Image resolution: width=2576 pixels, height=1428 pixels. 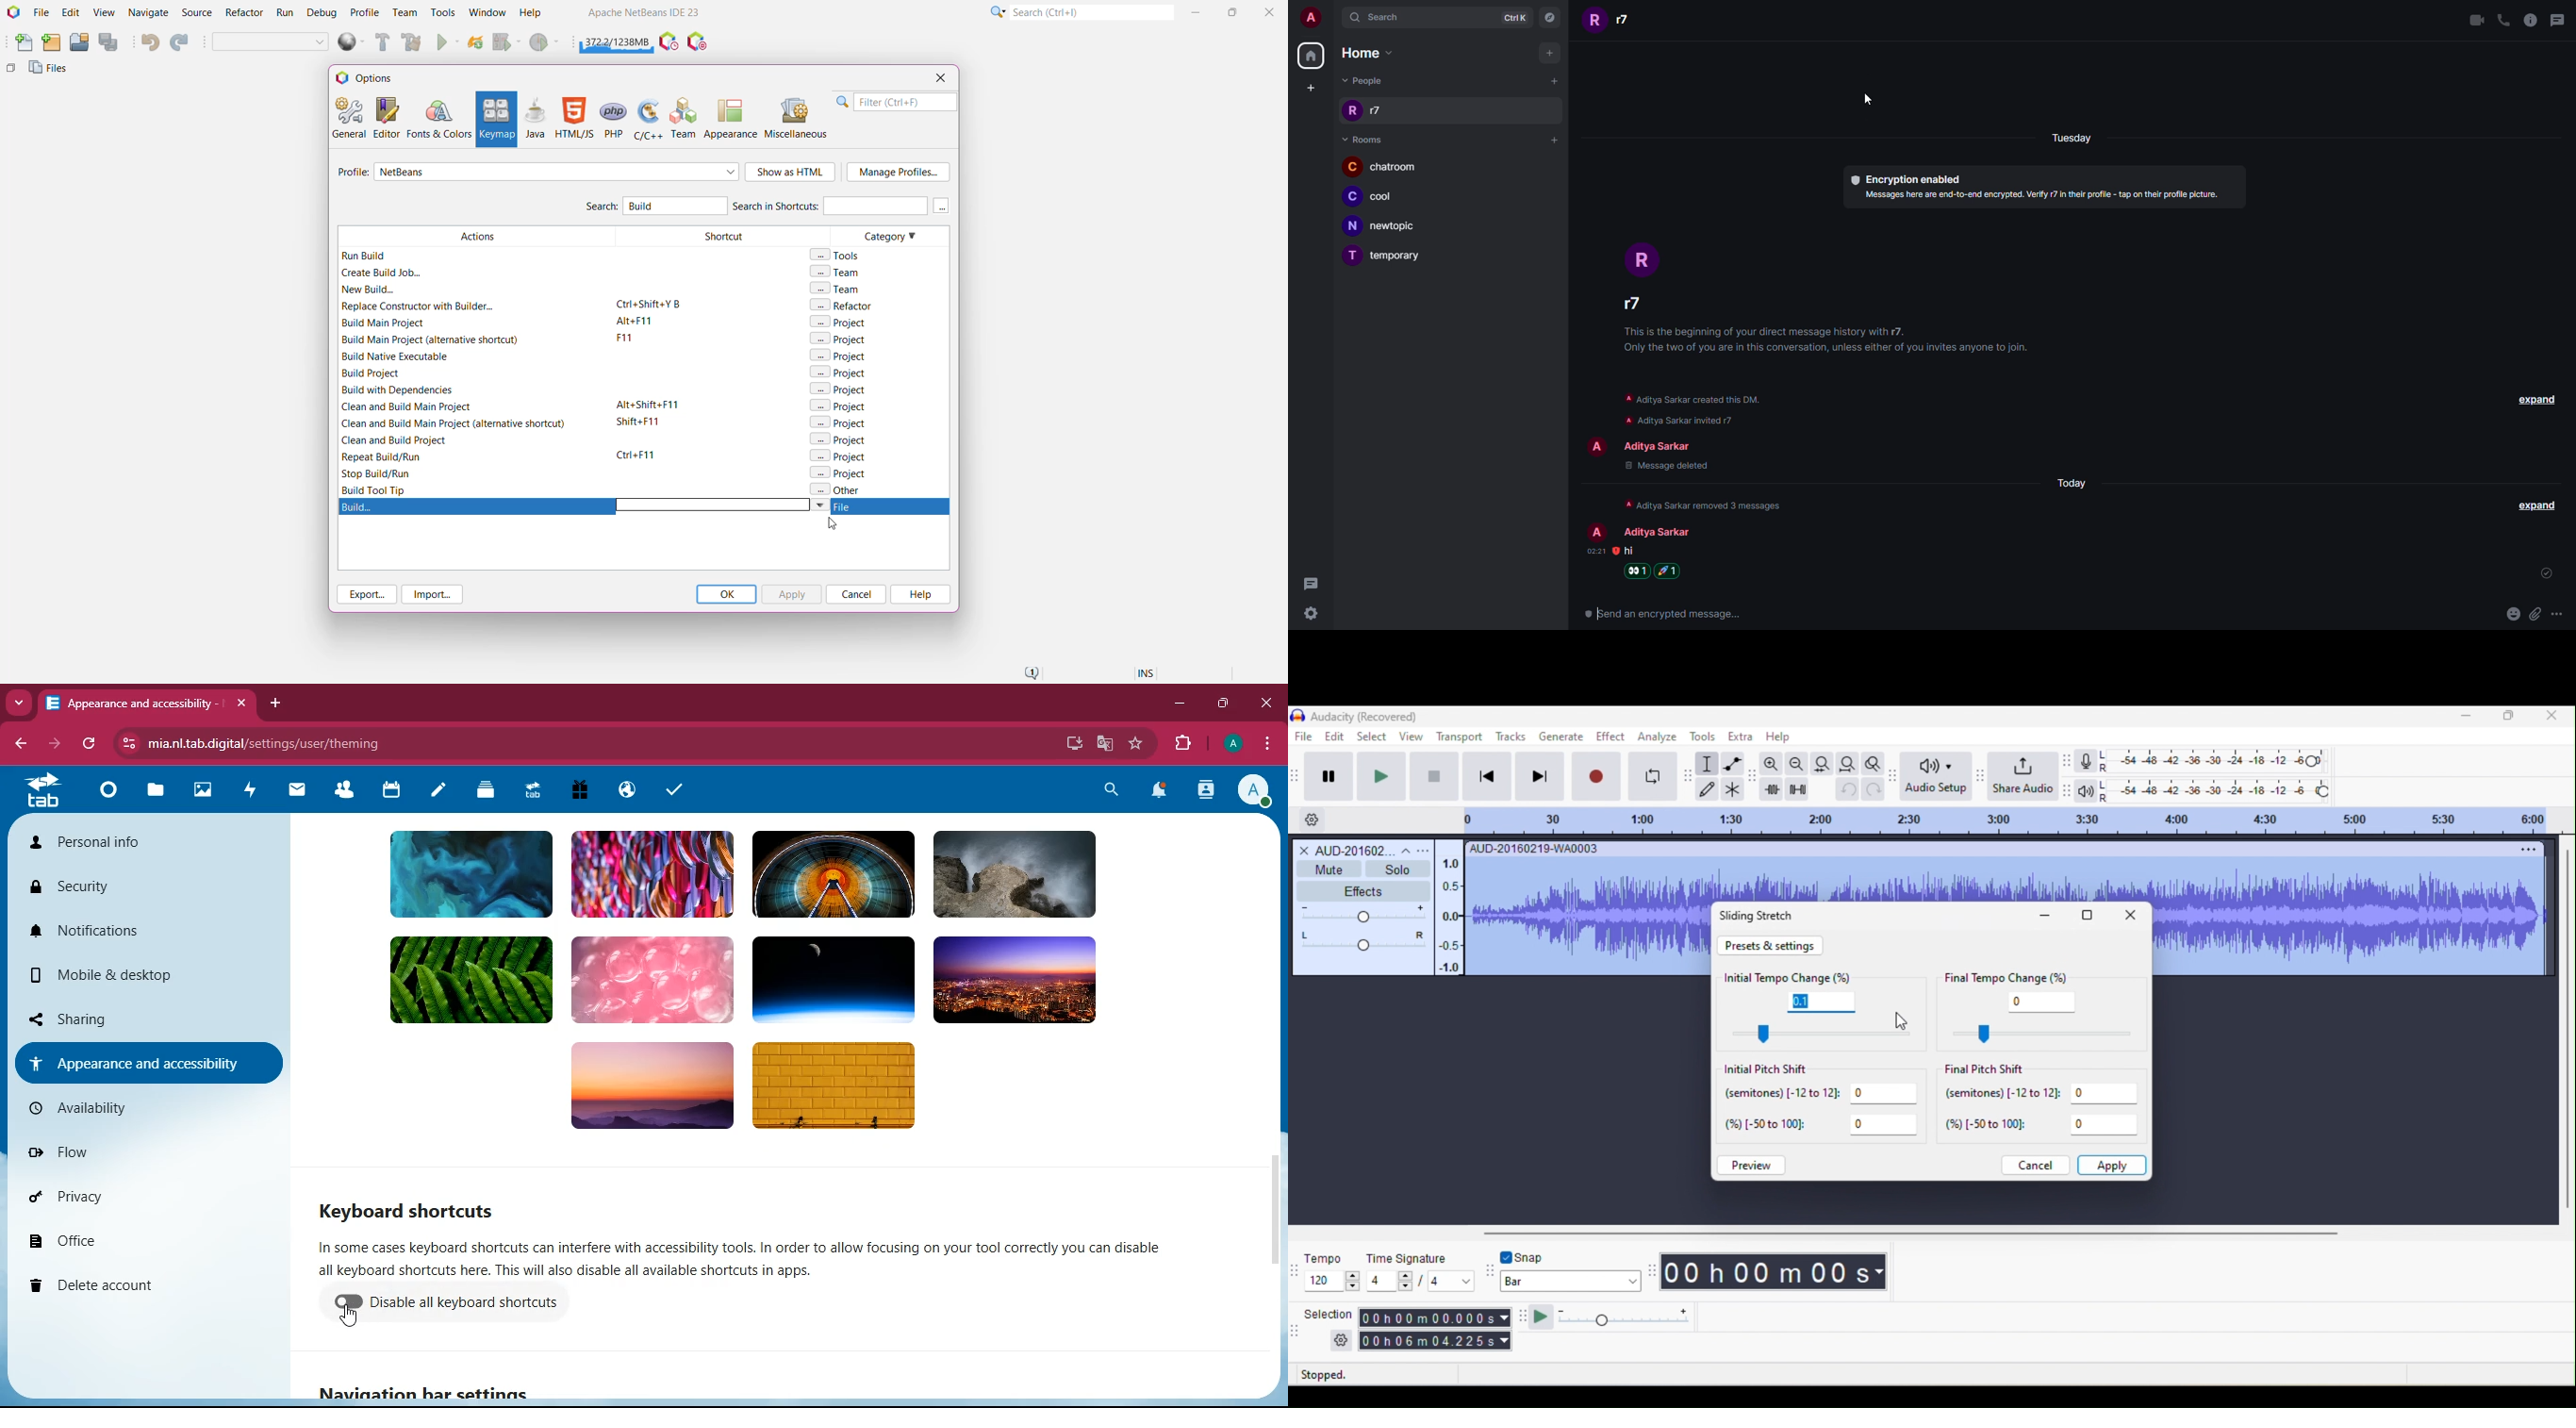 What do you see at coordinates (254, 791) in the screenshot?
I see `activity` at bounding box center [254, 791].